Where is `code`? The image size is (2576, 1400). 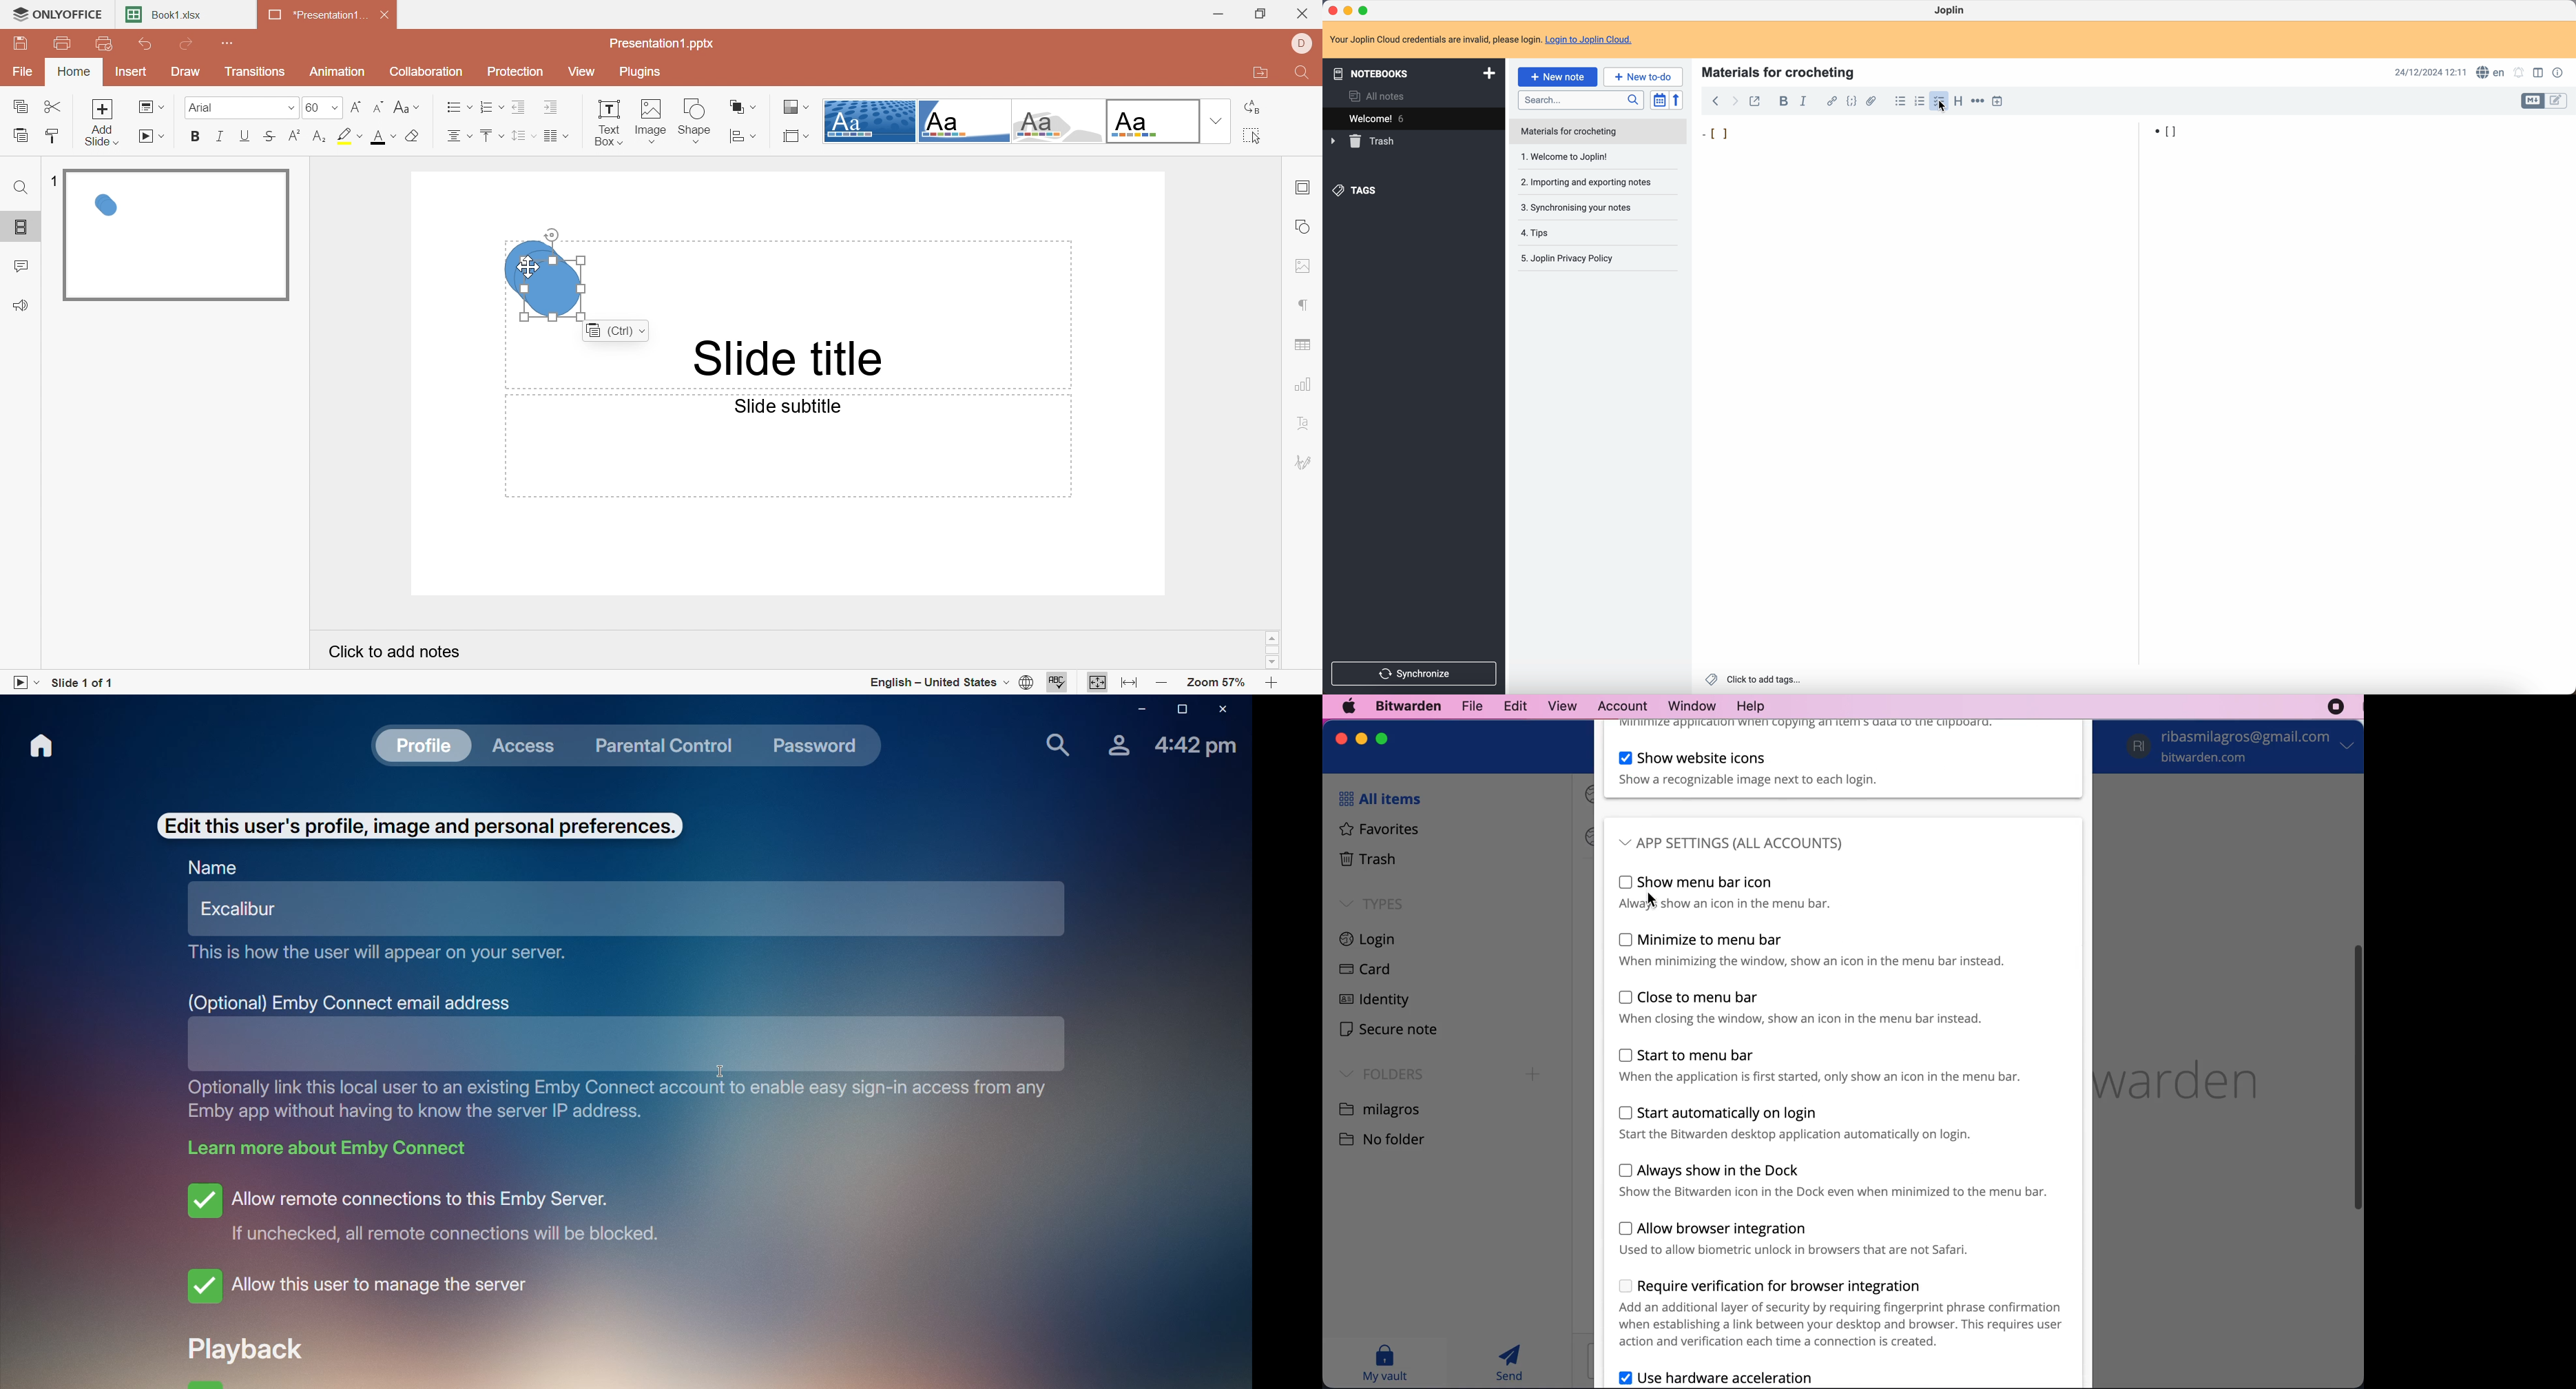 code is located at coordinates (1853, 102).